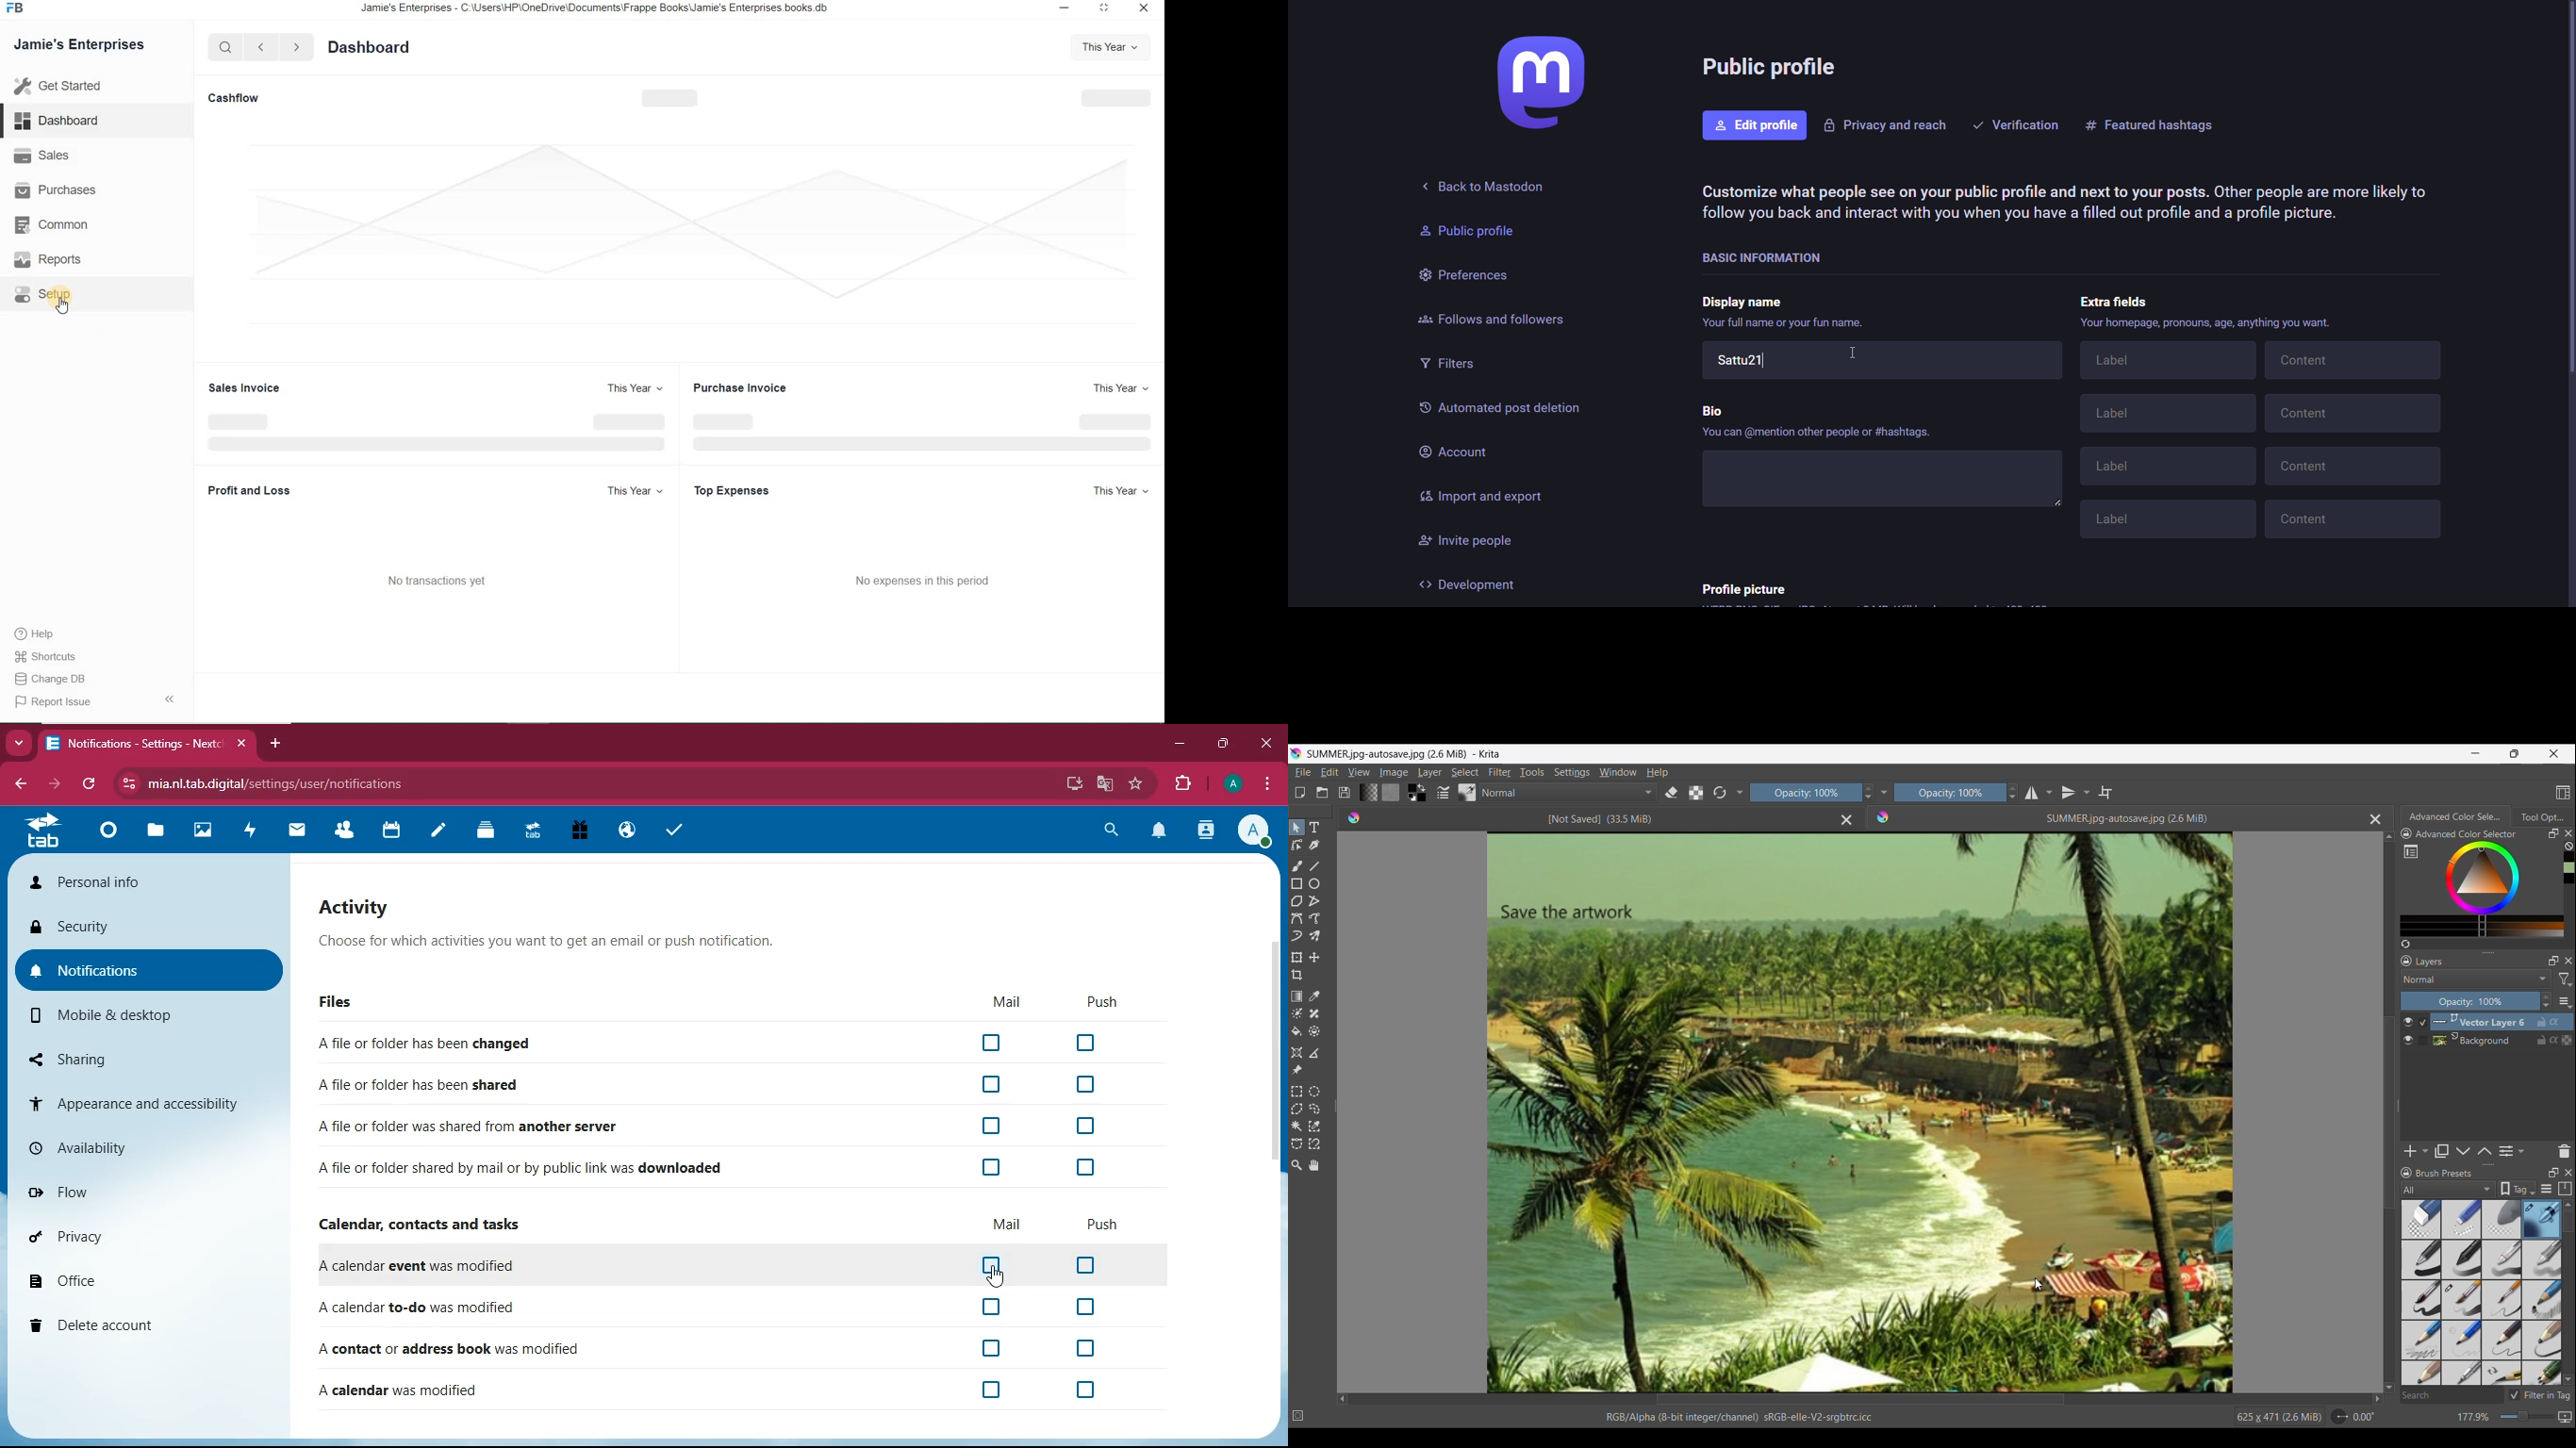 This screenshot has height=1456, width=2576. Describe the element at coordinates (1746, 300) in the screenshot. I see `display name` at that location.